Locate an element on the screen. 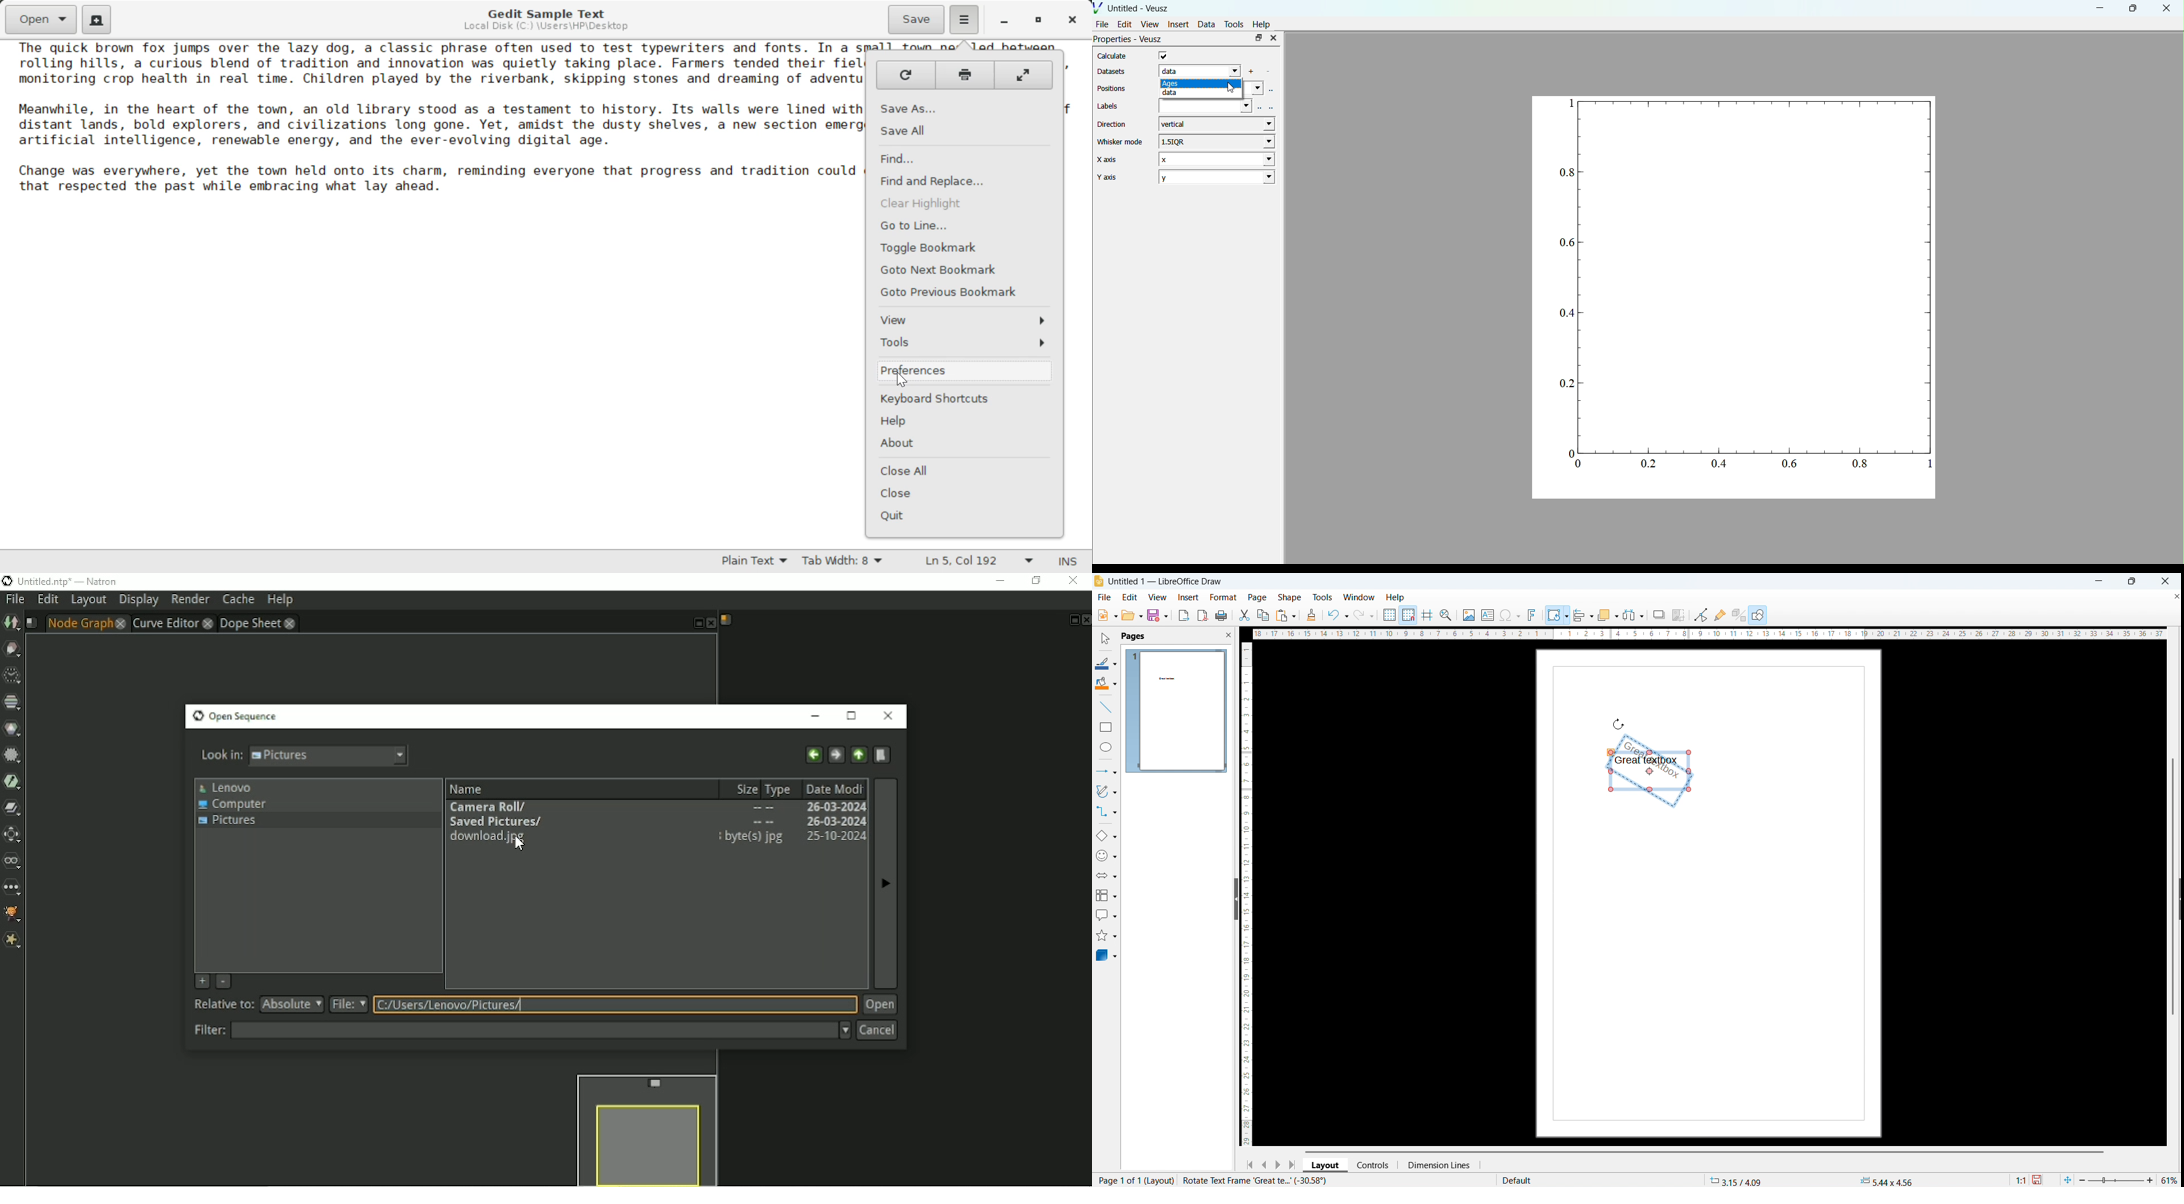 This screenshot has width=2184, height=1204. Vertical scroll bar  is located at coordinates (2177, 808).